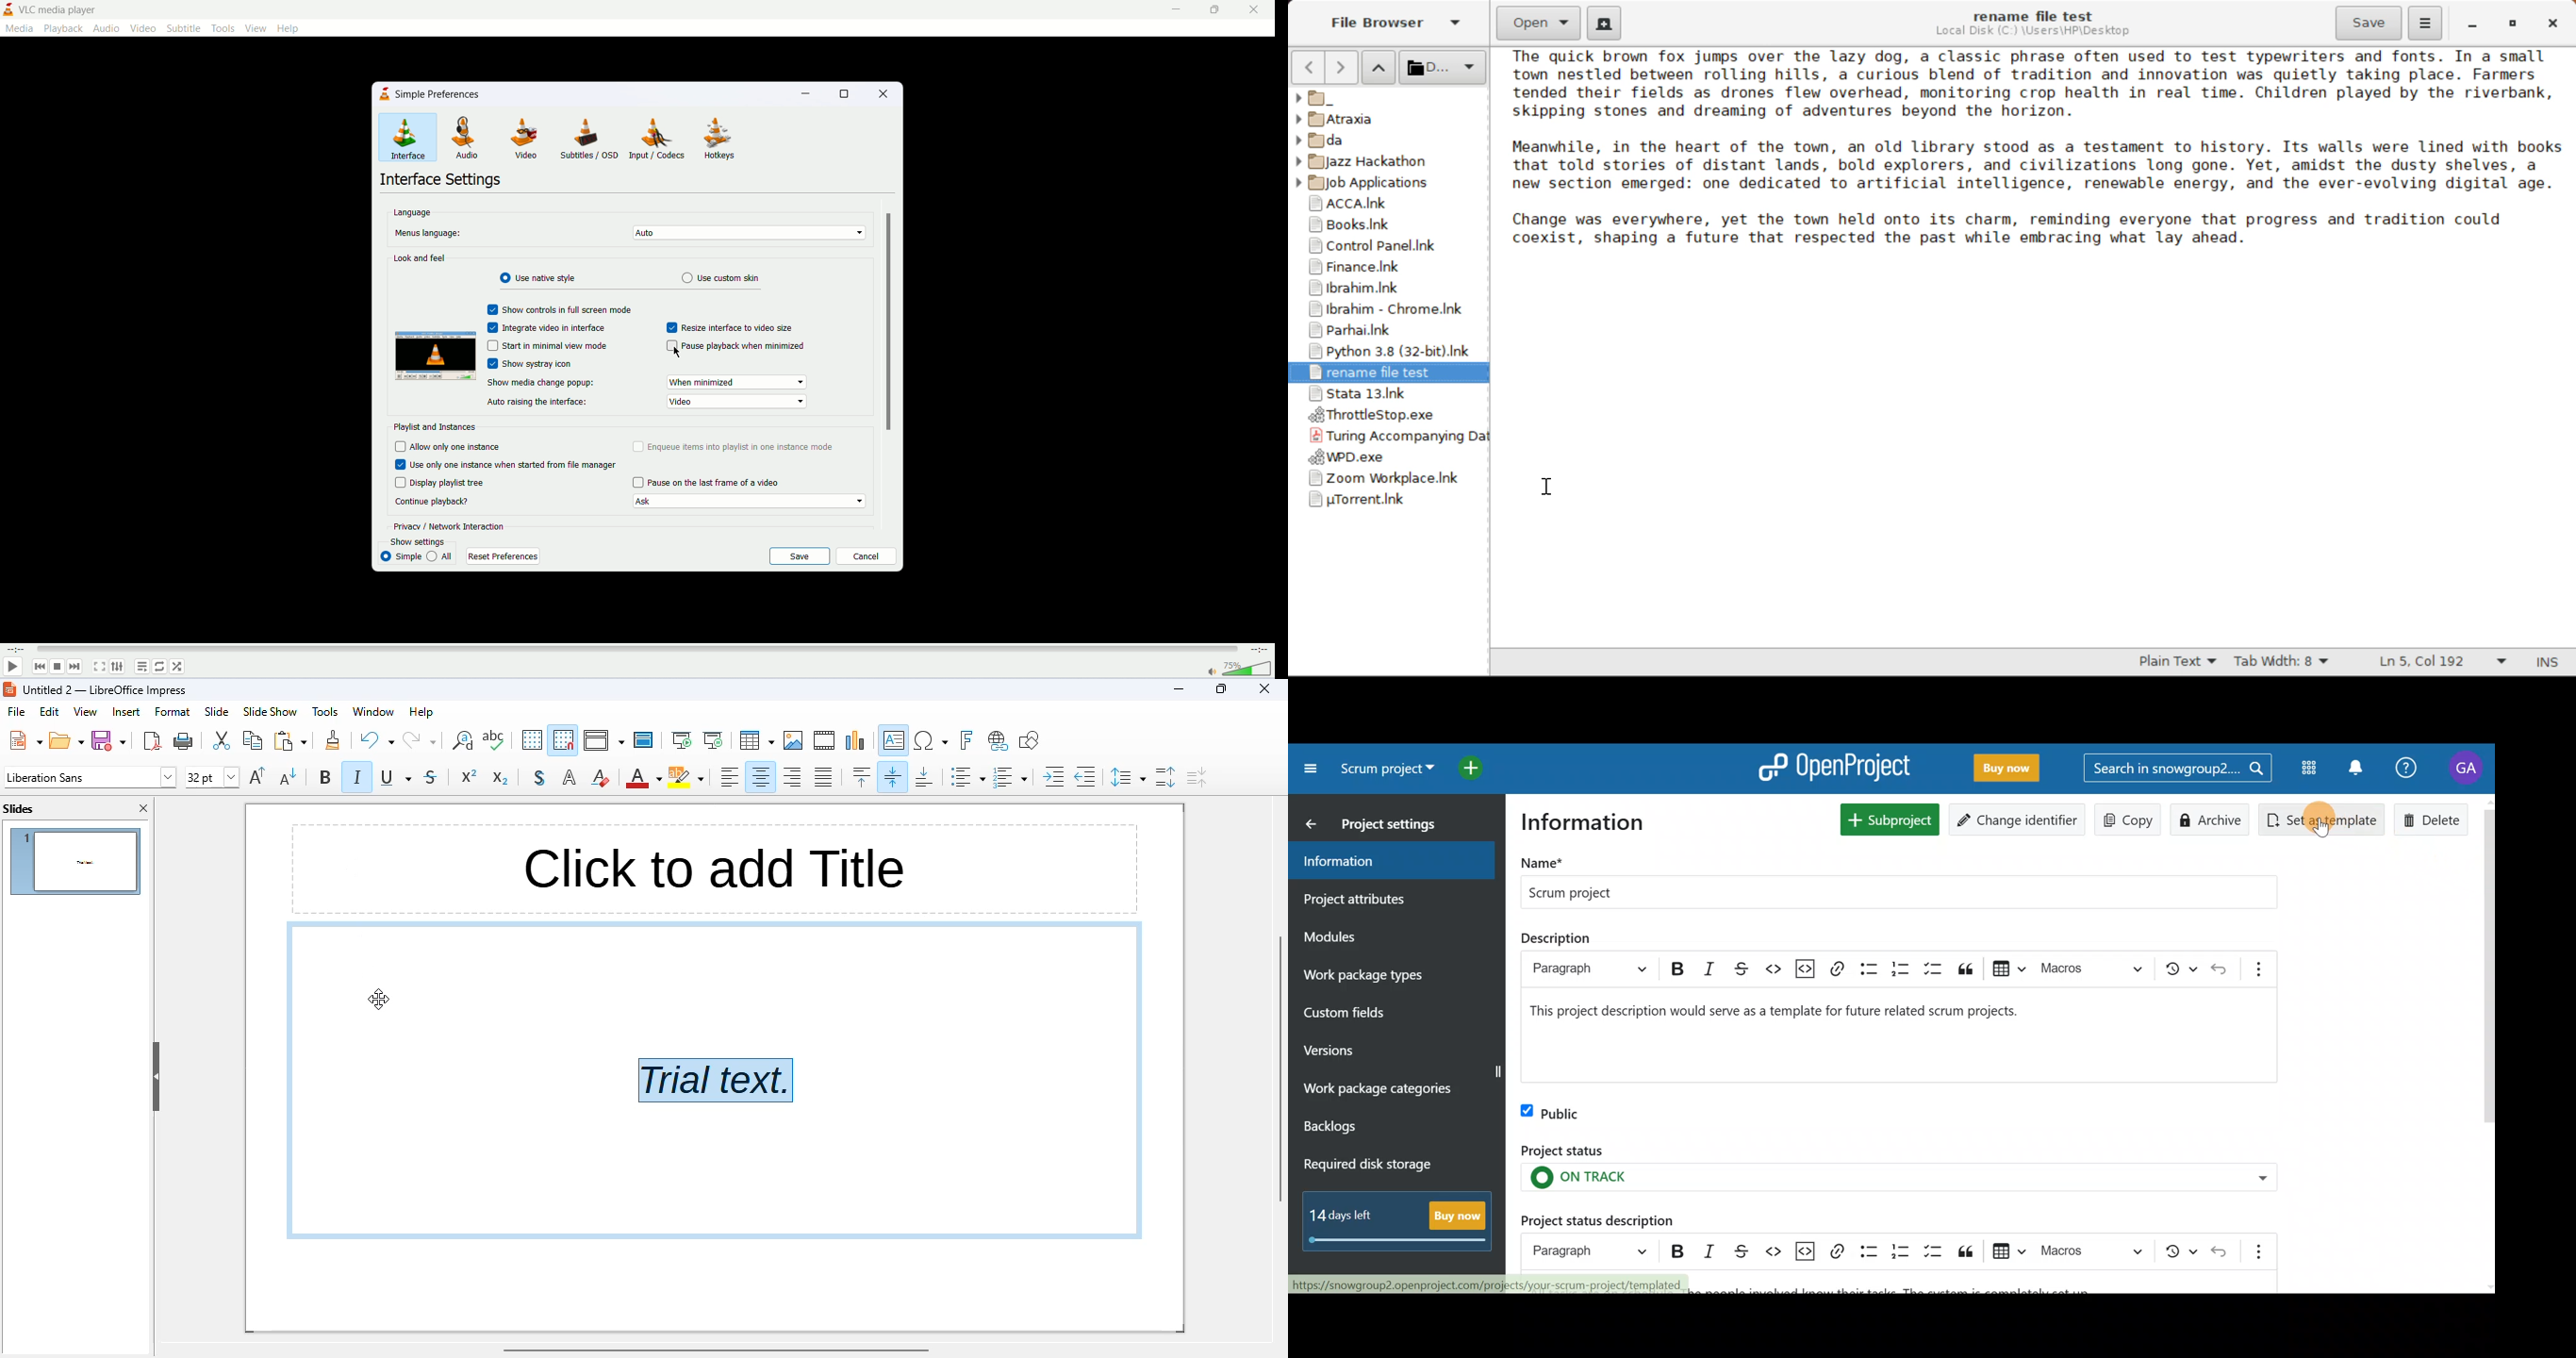  What do you see at coordinates (2325, 821) in the screenshot?
I see `Set as template` at bounding box center [2325, 821].